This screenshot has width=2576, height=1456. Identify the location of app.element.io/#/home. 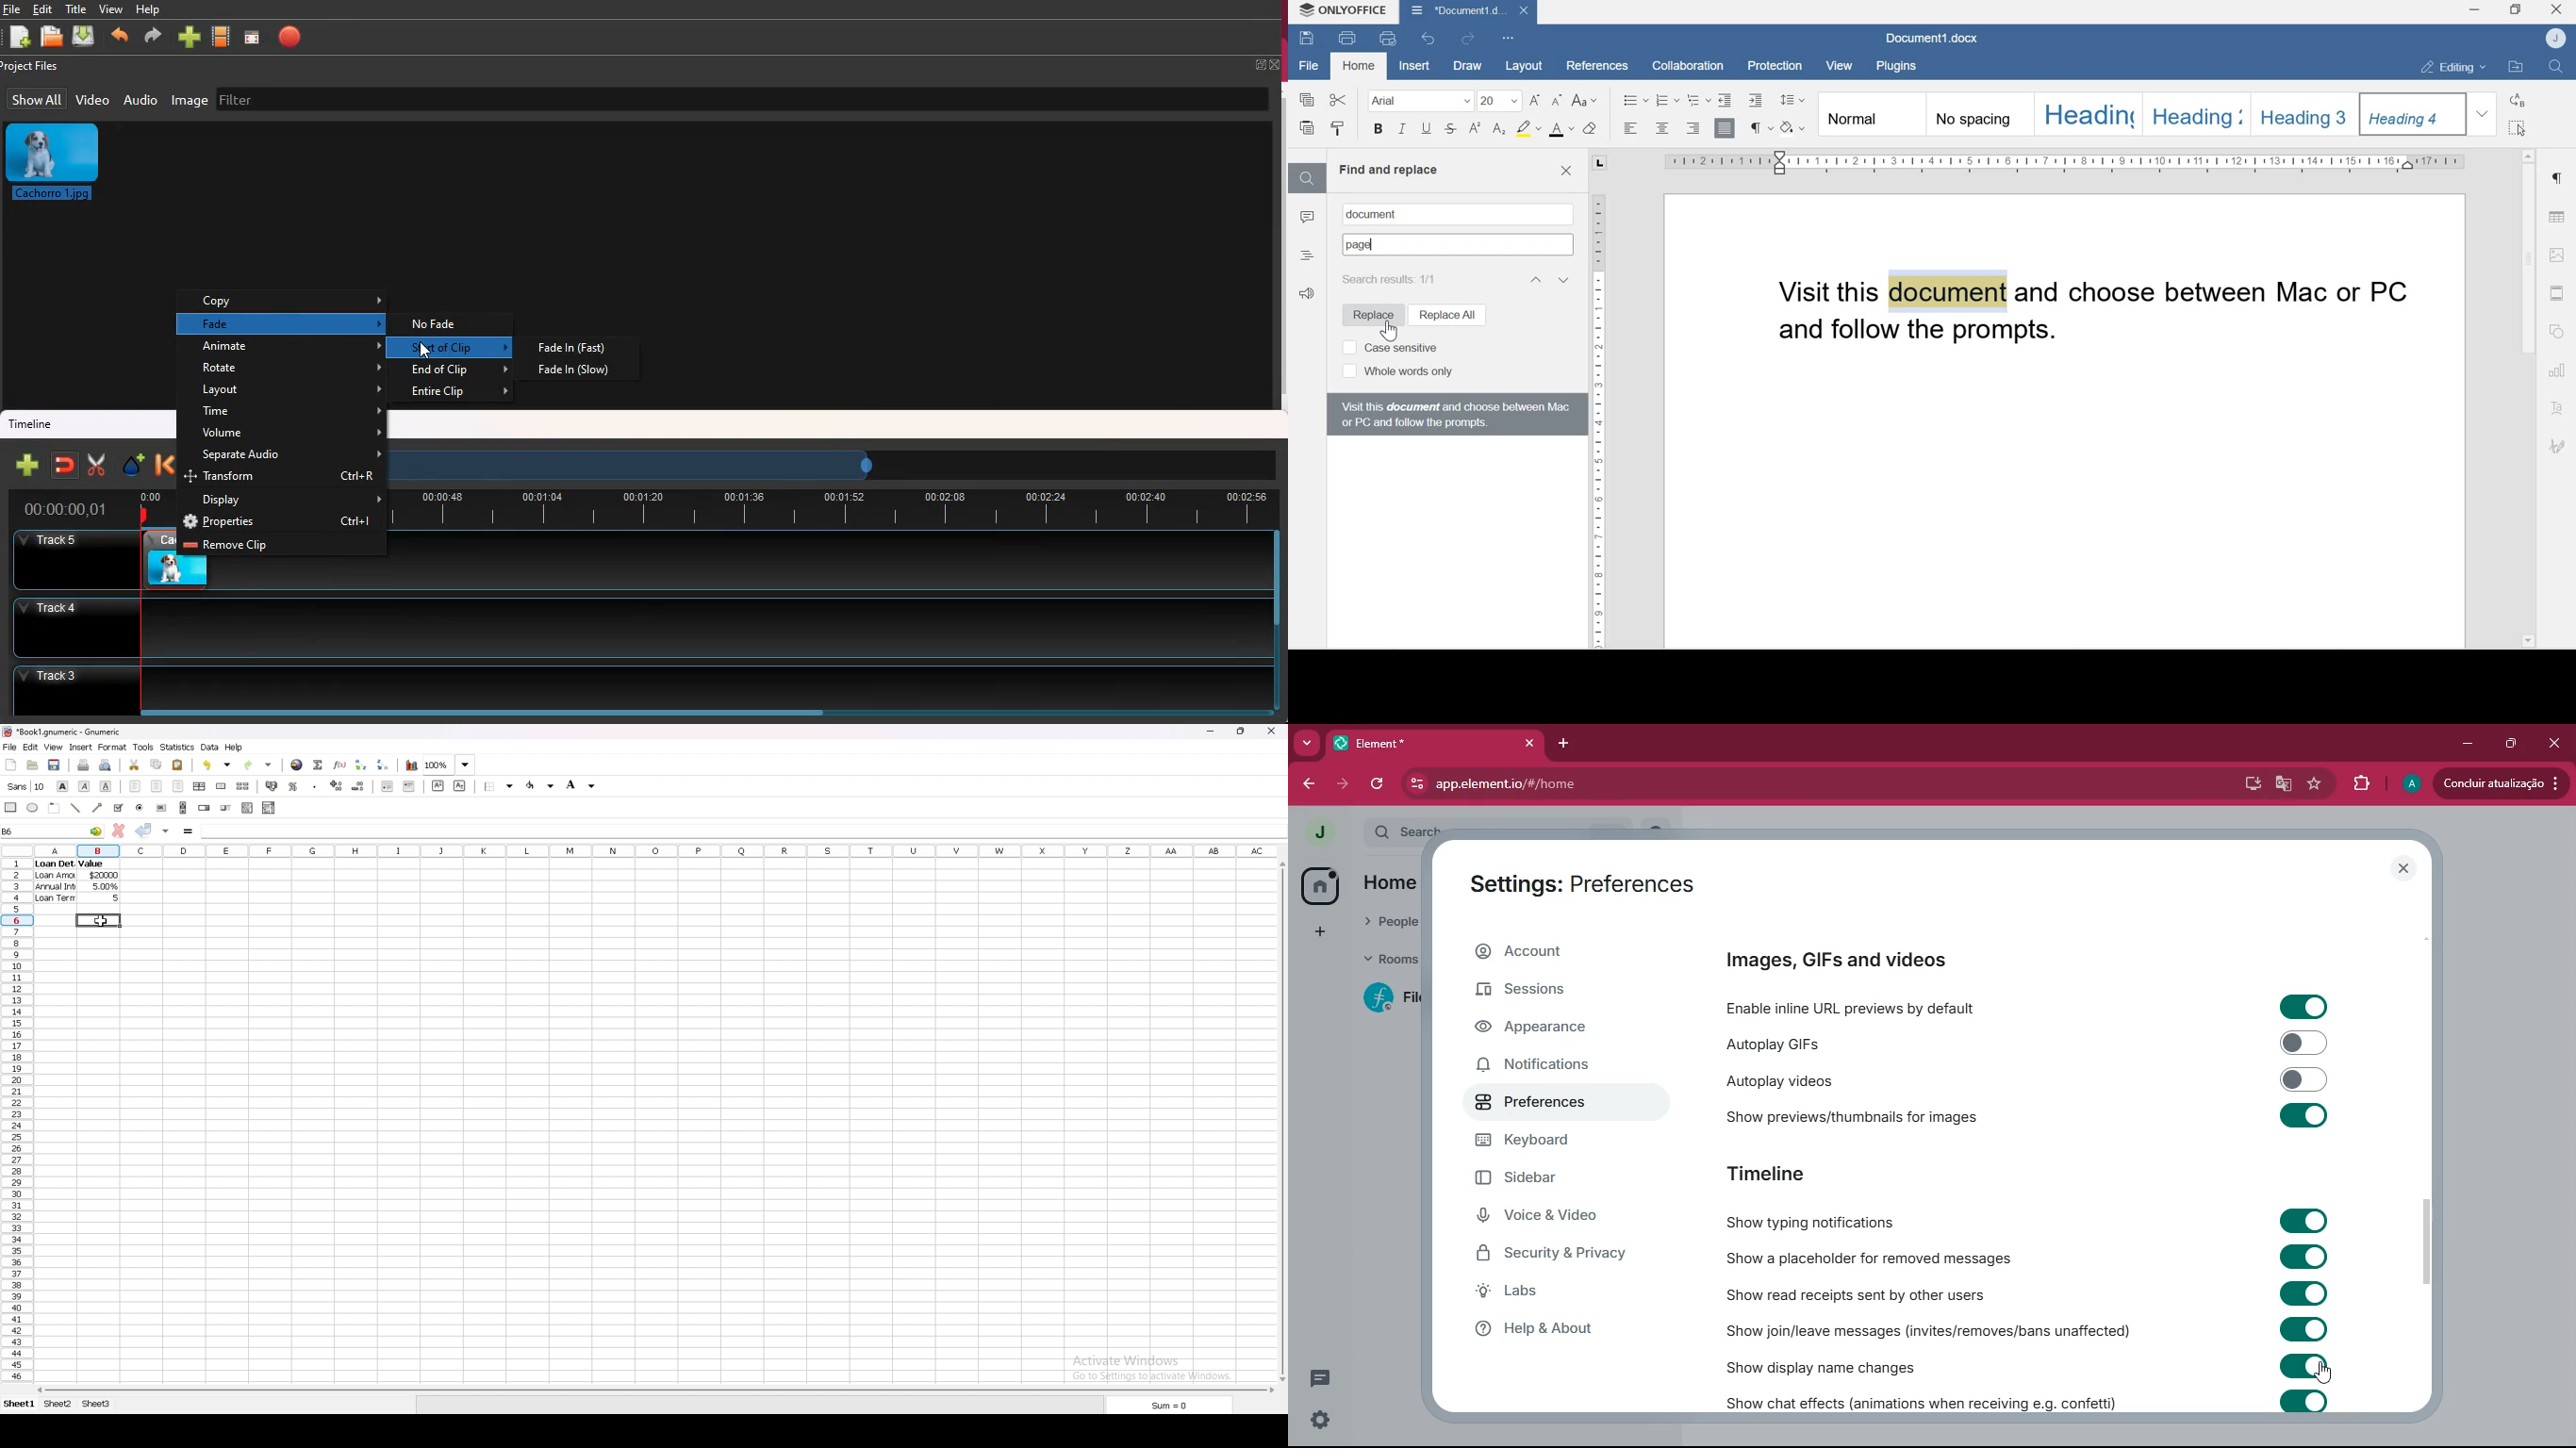
(1623, 785).